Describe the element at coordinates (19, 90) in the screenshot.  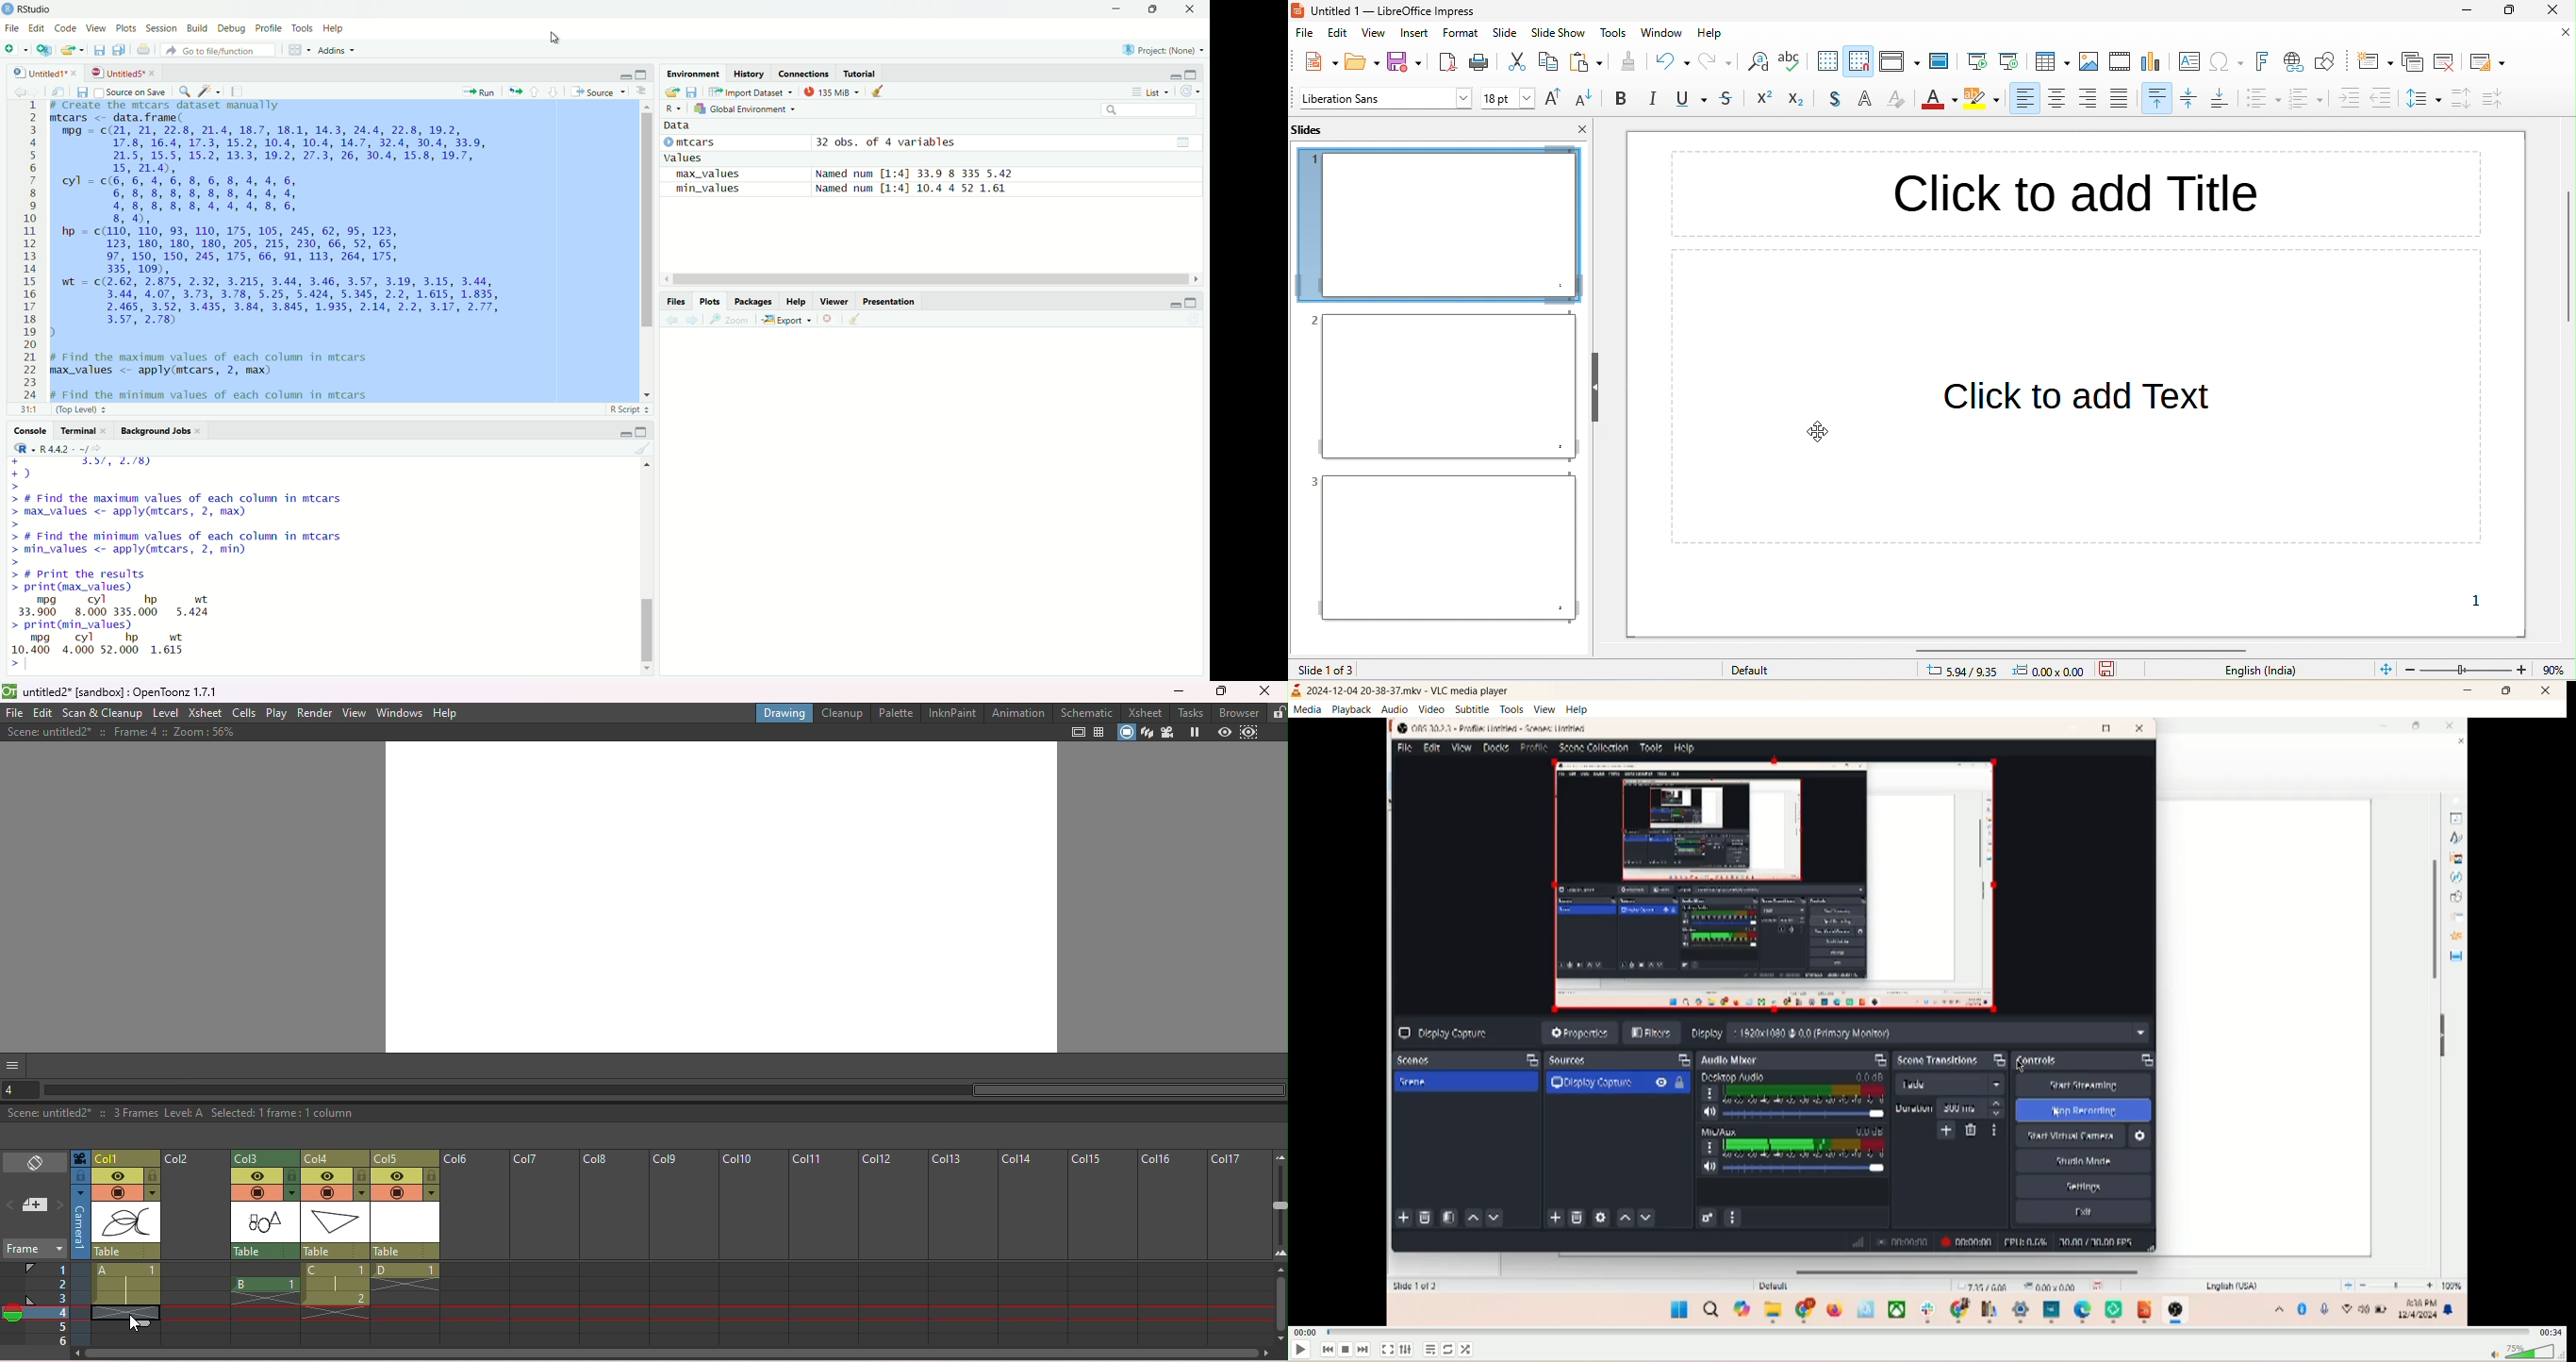
I see `back` at that location.